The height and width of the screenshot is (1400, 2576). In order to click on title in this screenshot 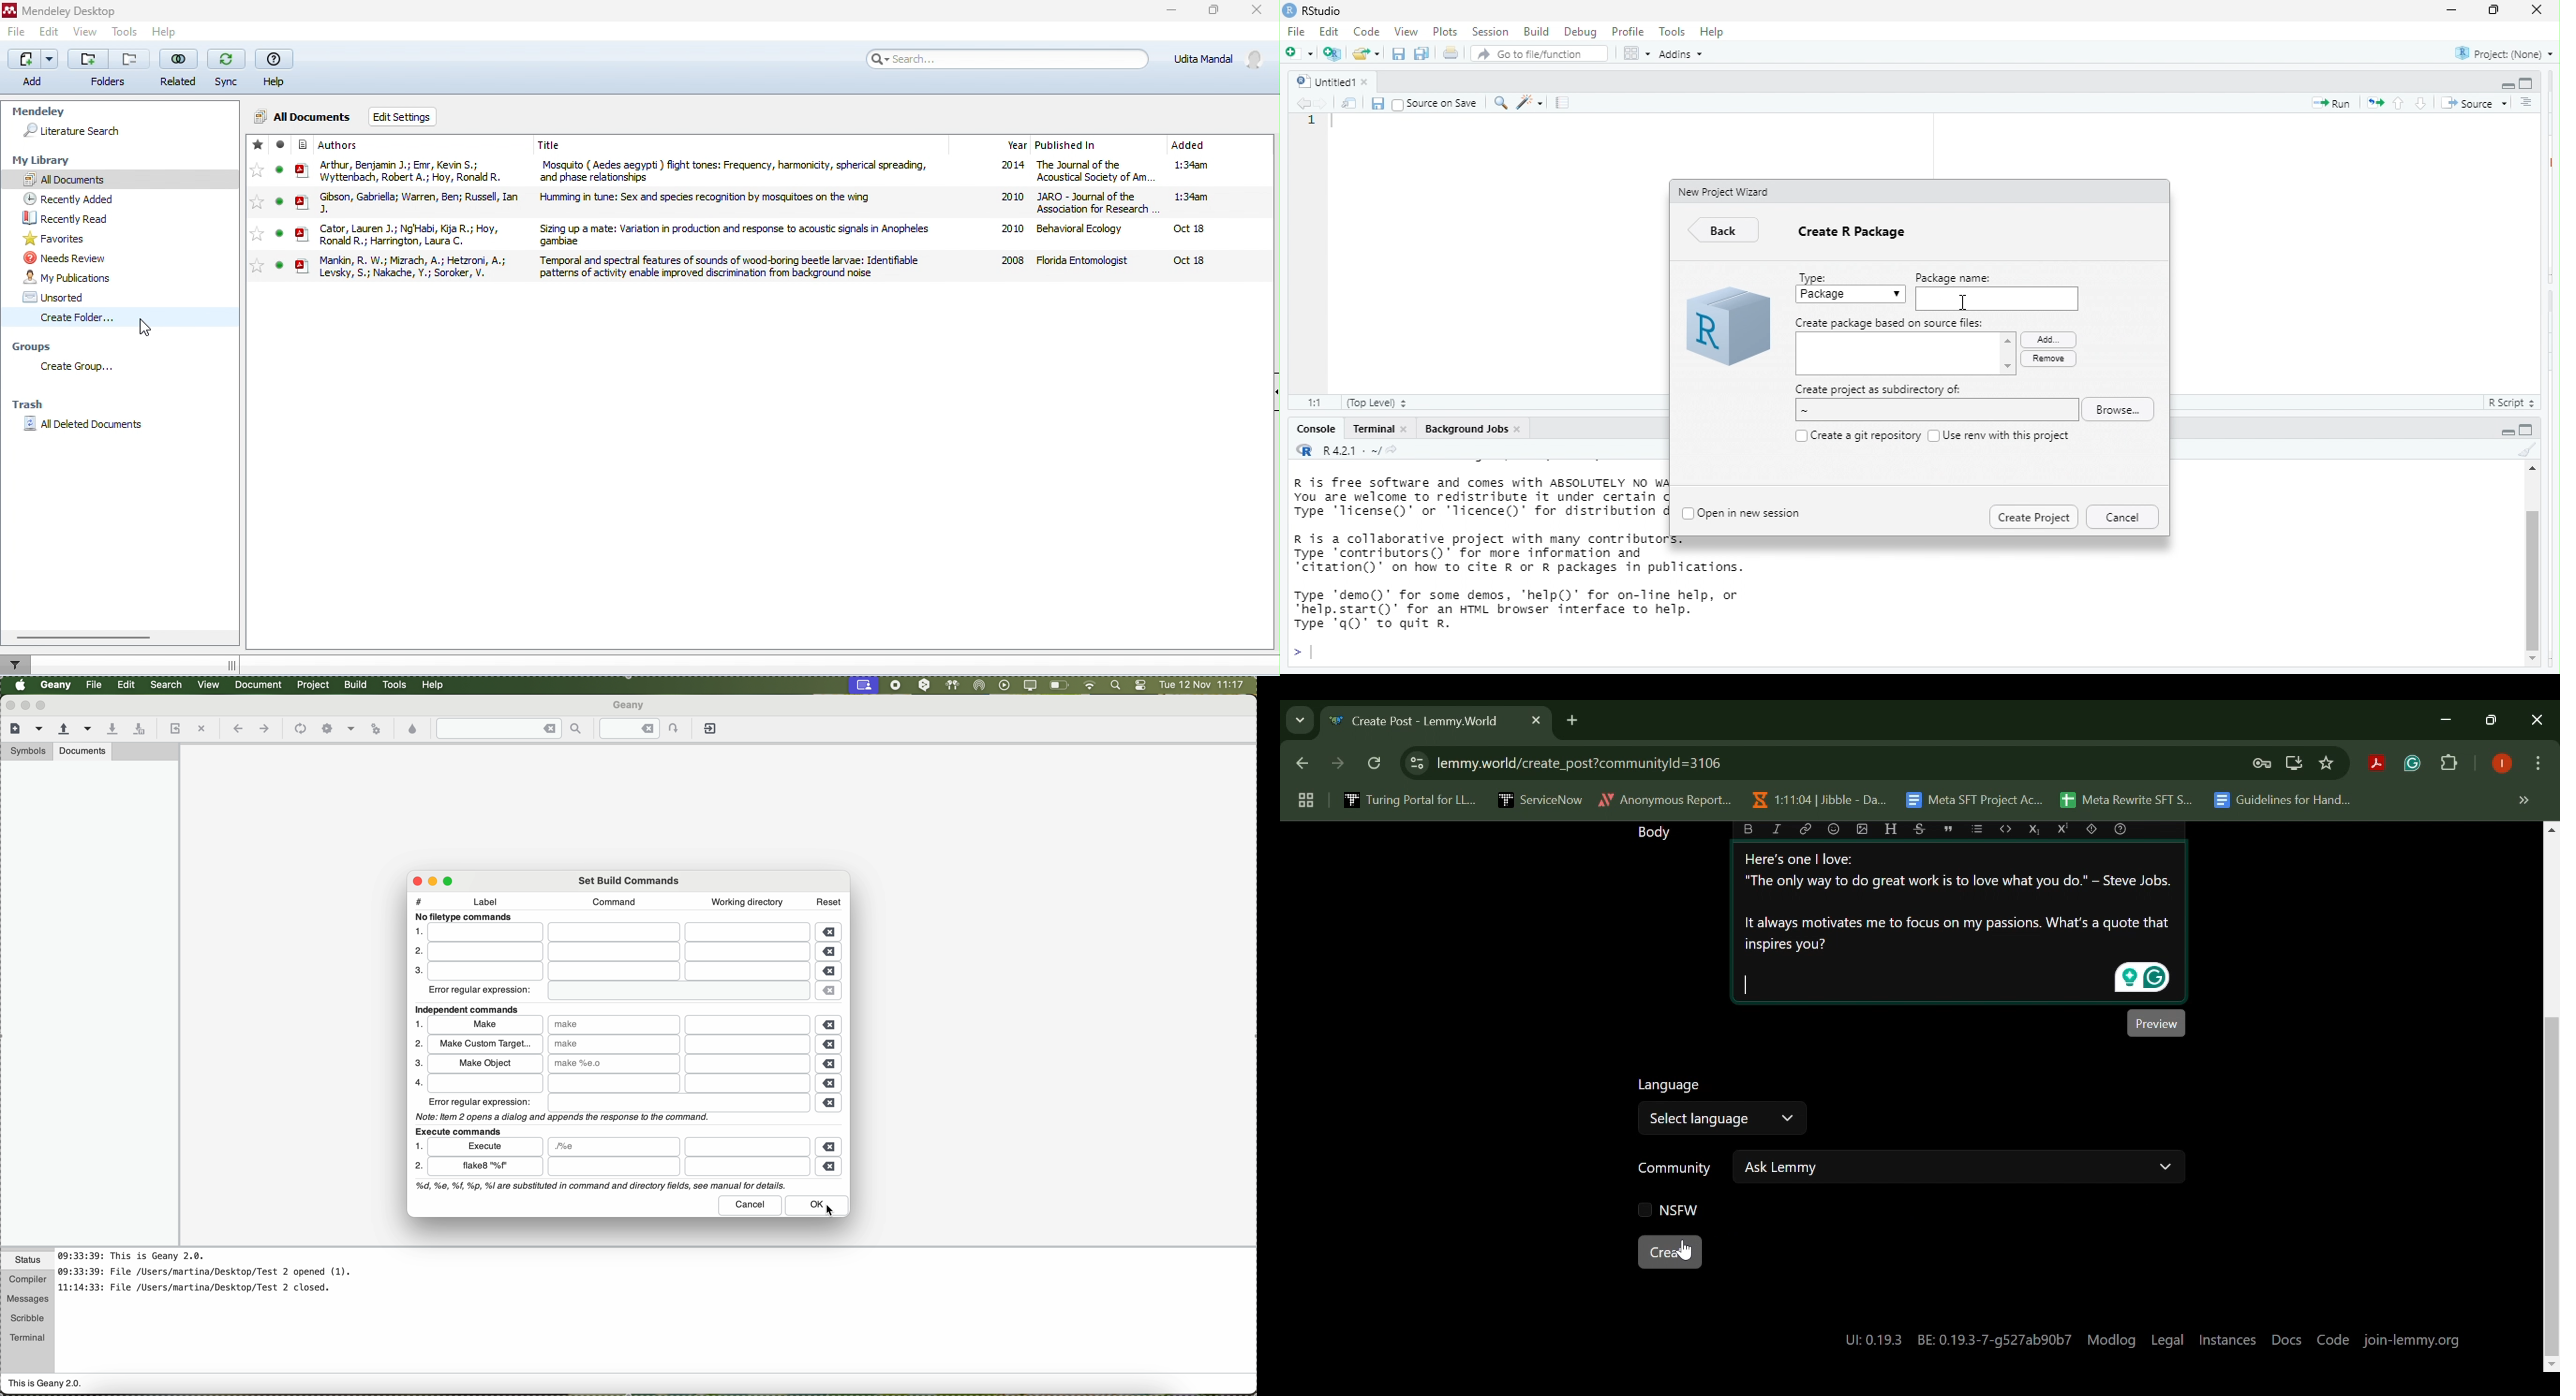, I will do `click(549, 145)`.